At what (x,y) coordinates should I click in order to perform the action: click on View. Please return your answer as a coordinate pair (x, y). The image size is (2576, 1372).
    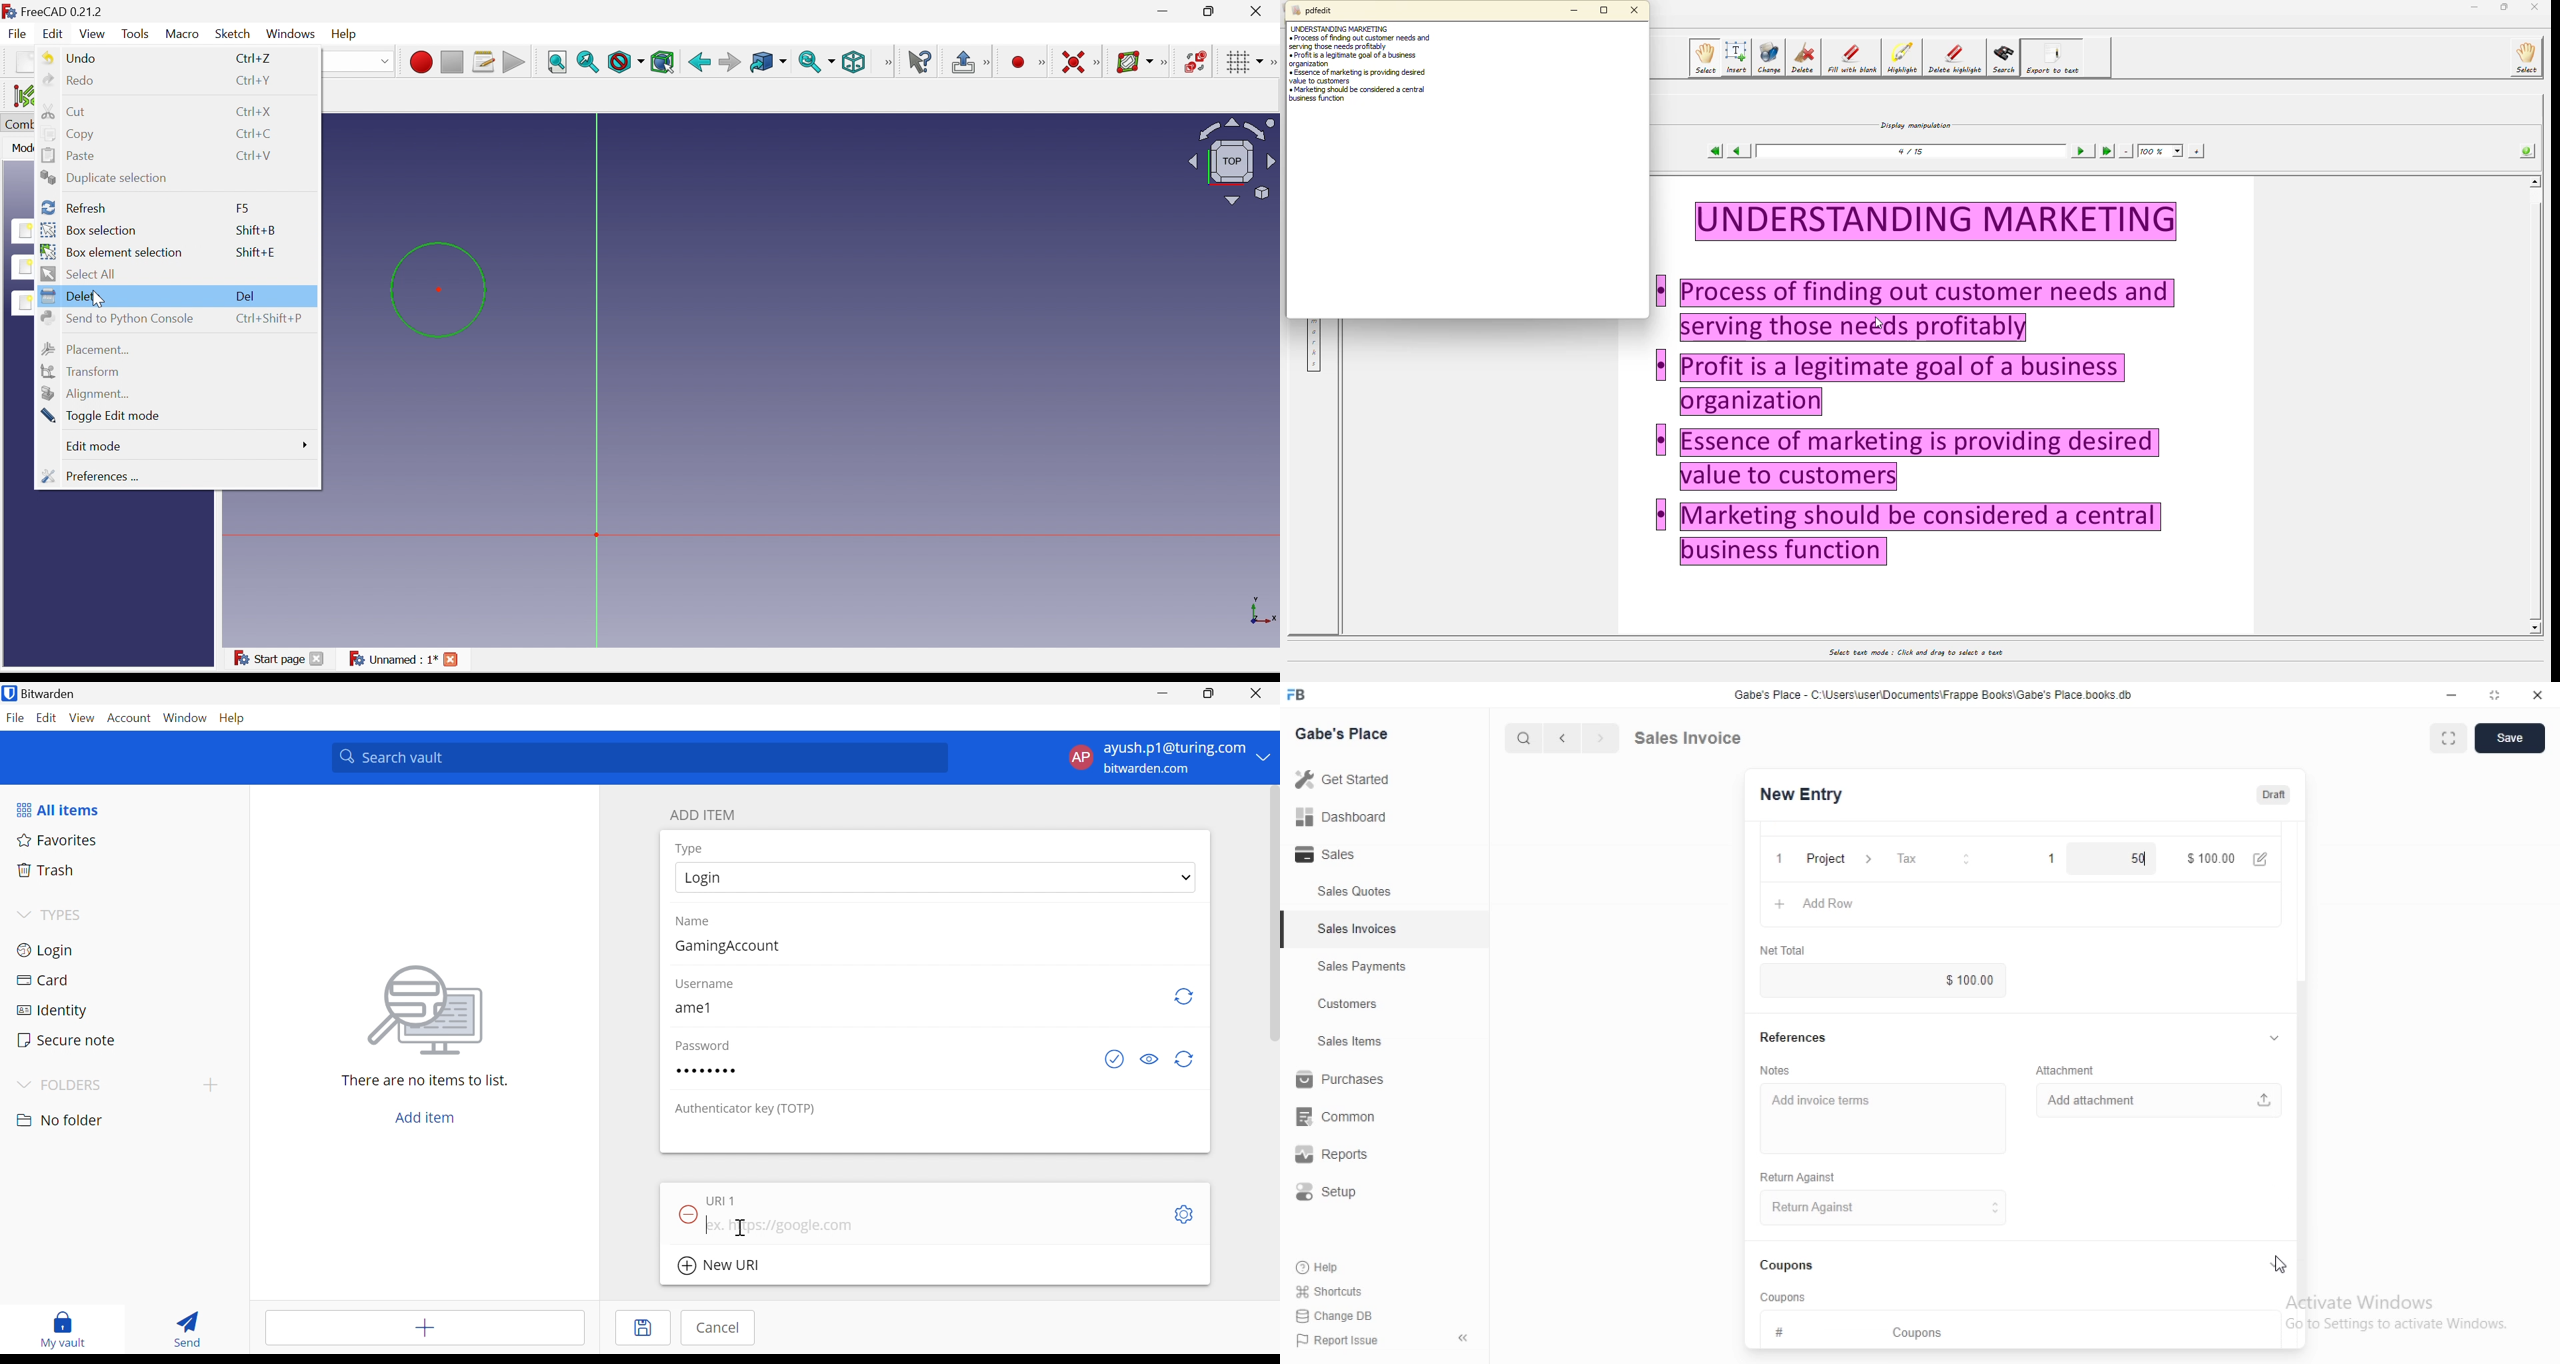
    Looking at the image, I should click on (85, 719).